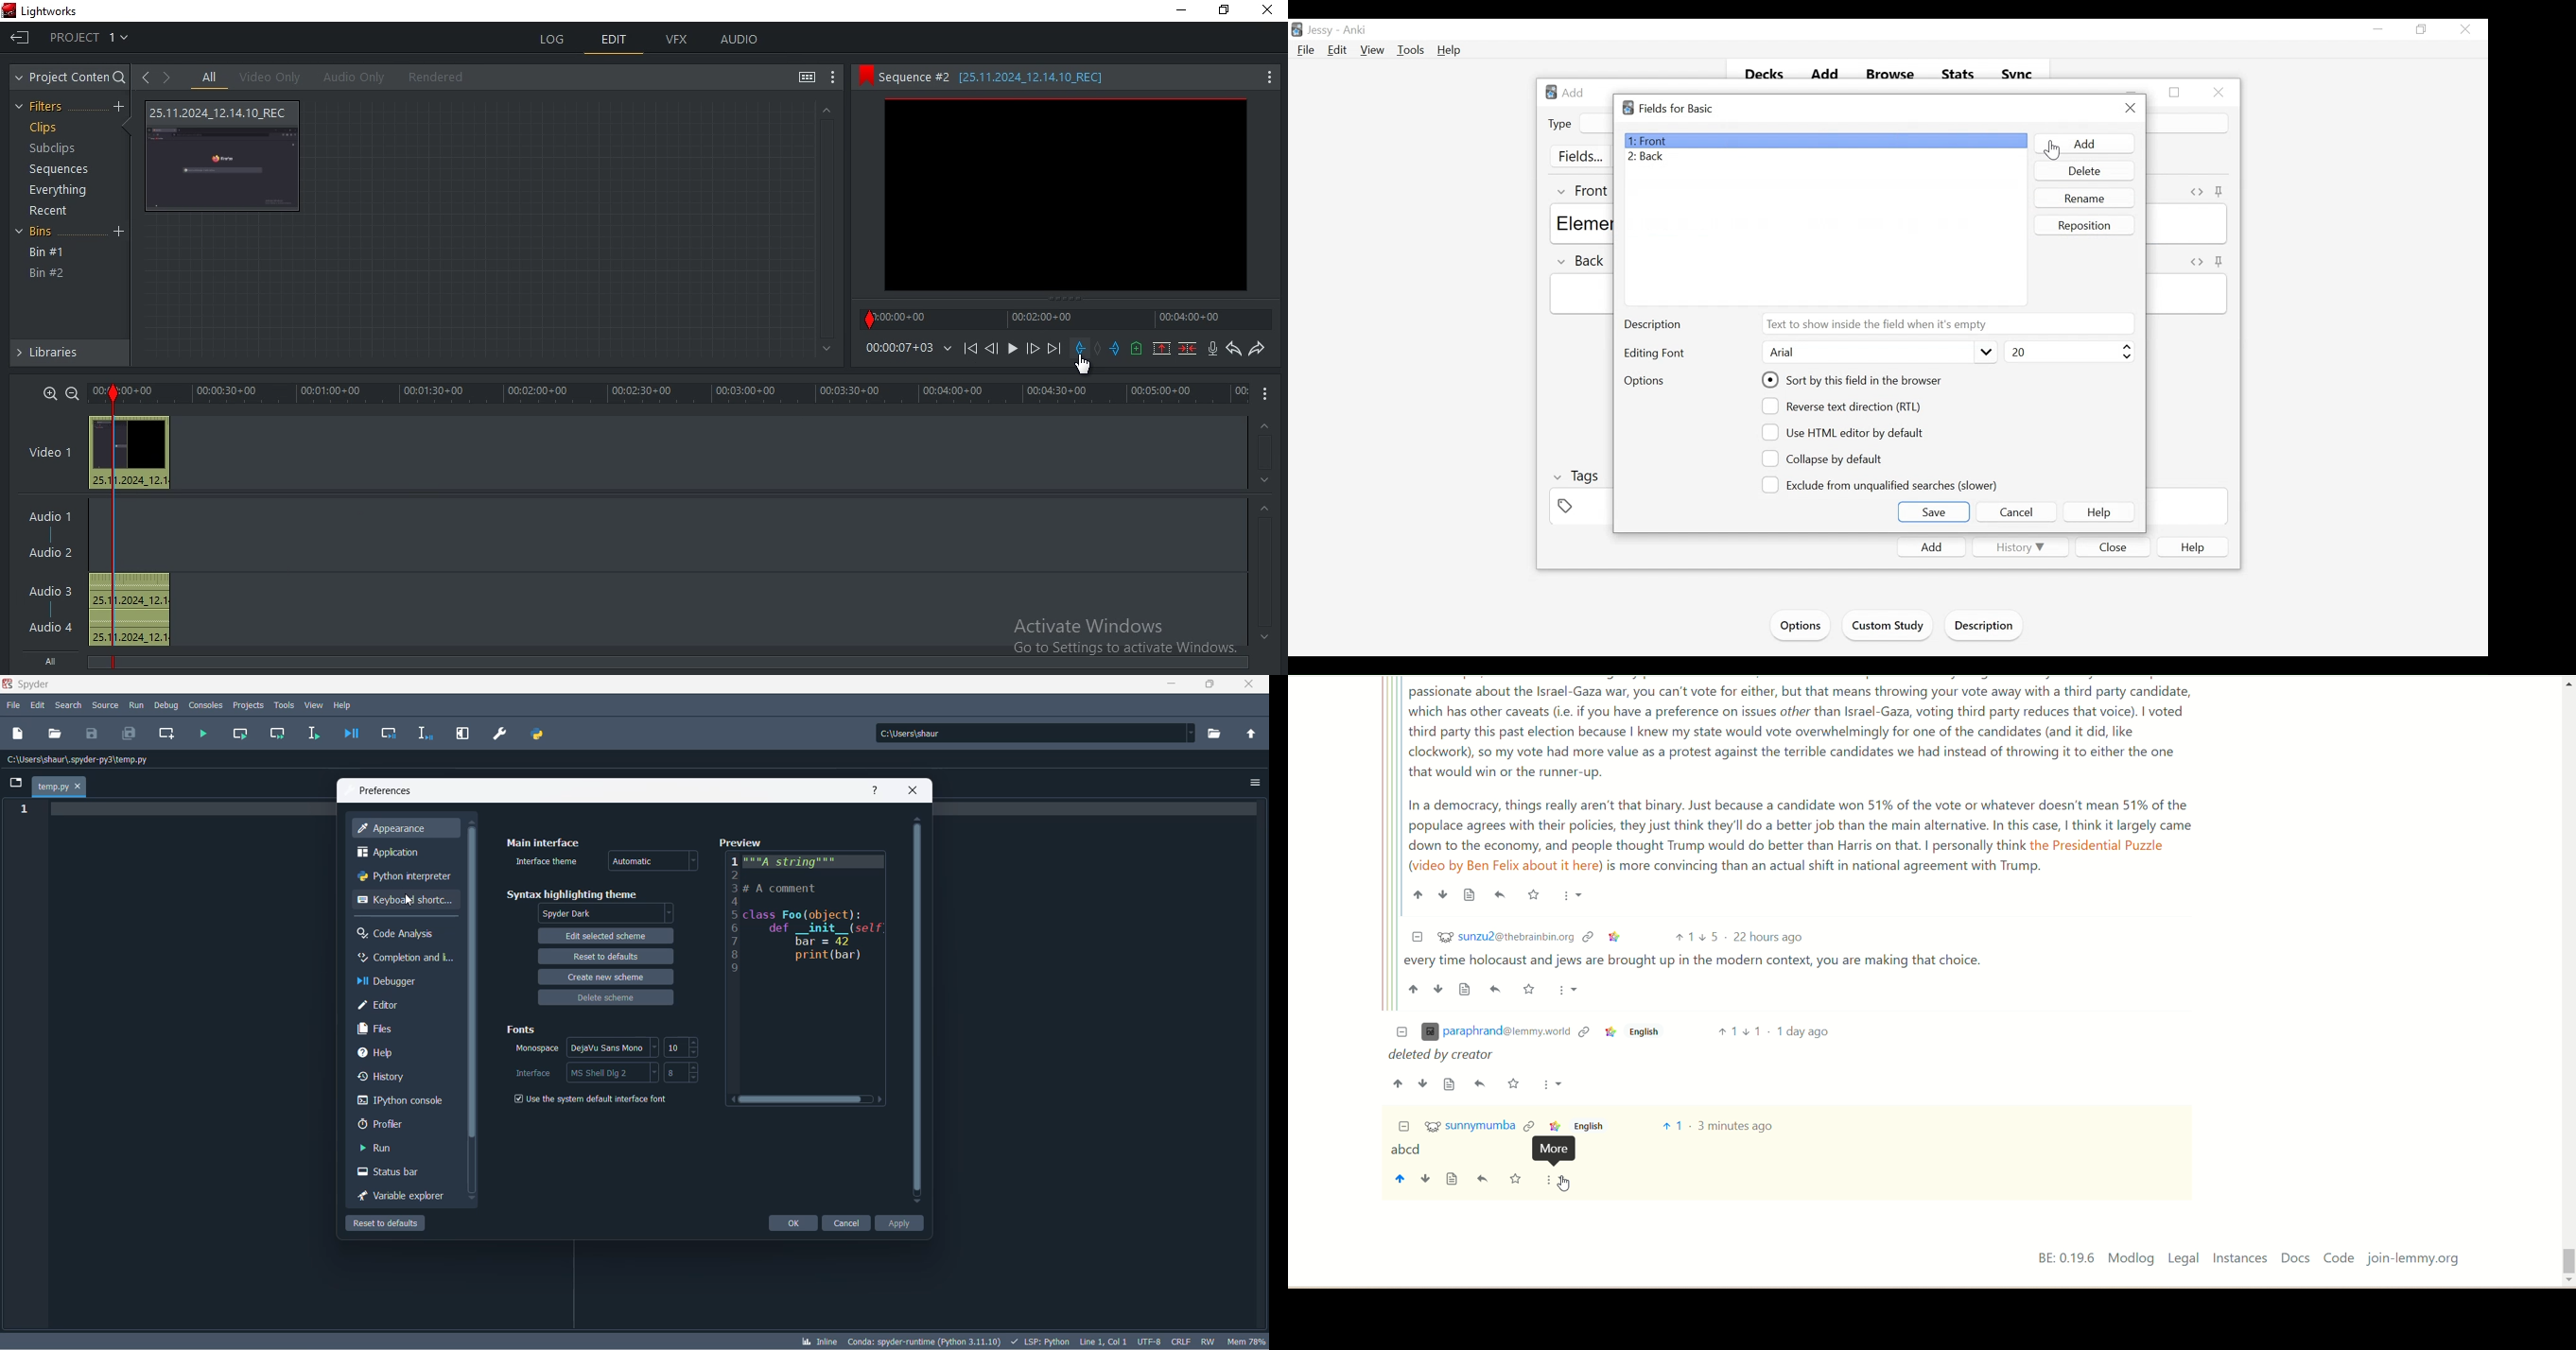  Describe the element at coordinates (1826, 459) in the screenshot. I see `(un)select Collapse by Default` at that location.